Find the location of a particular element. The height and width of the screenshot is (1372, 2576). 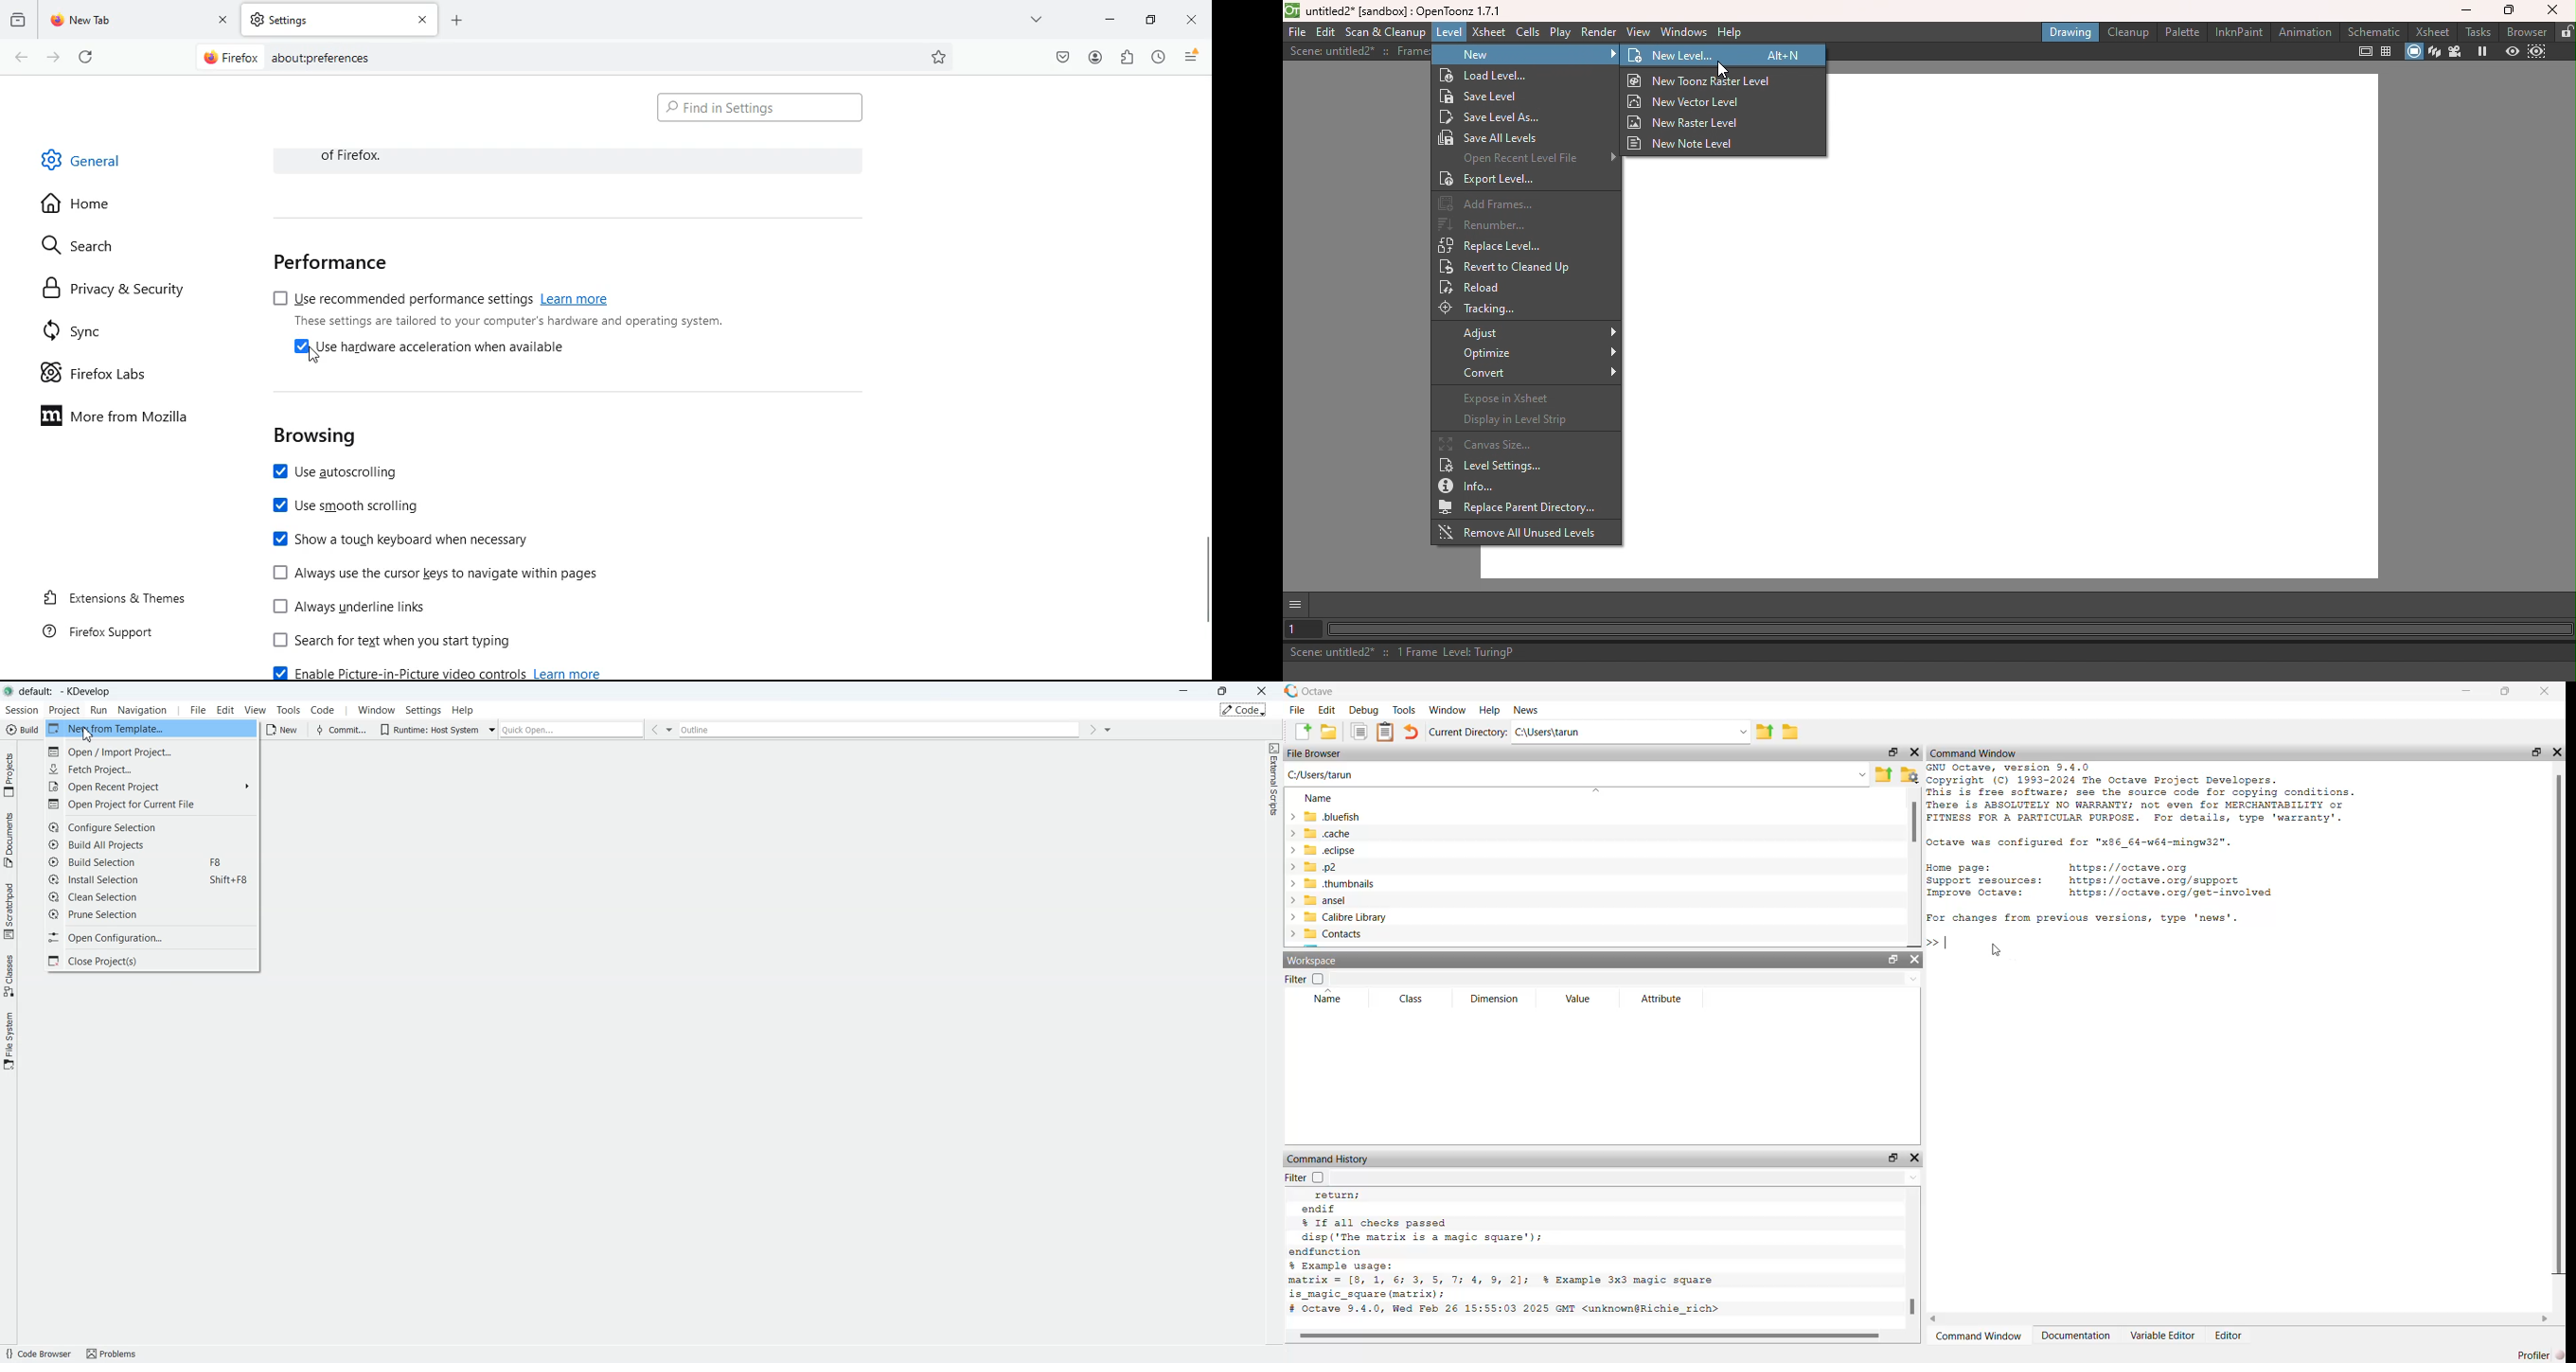

minimize is located at coordinates (2465, 691).